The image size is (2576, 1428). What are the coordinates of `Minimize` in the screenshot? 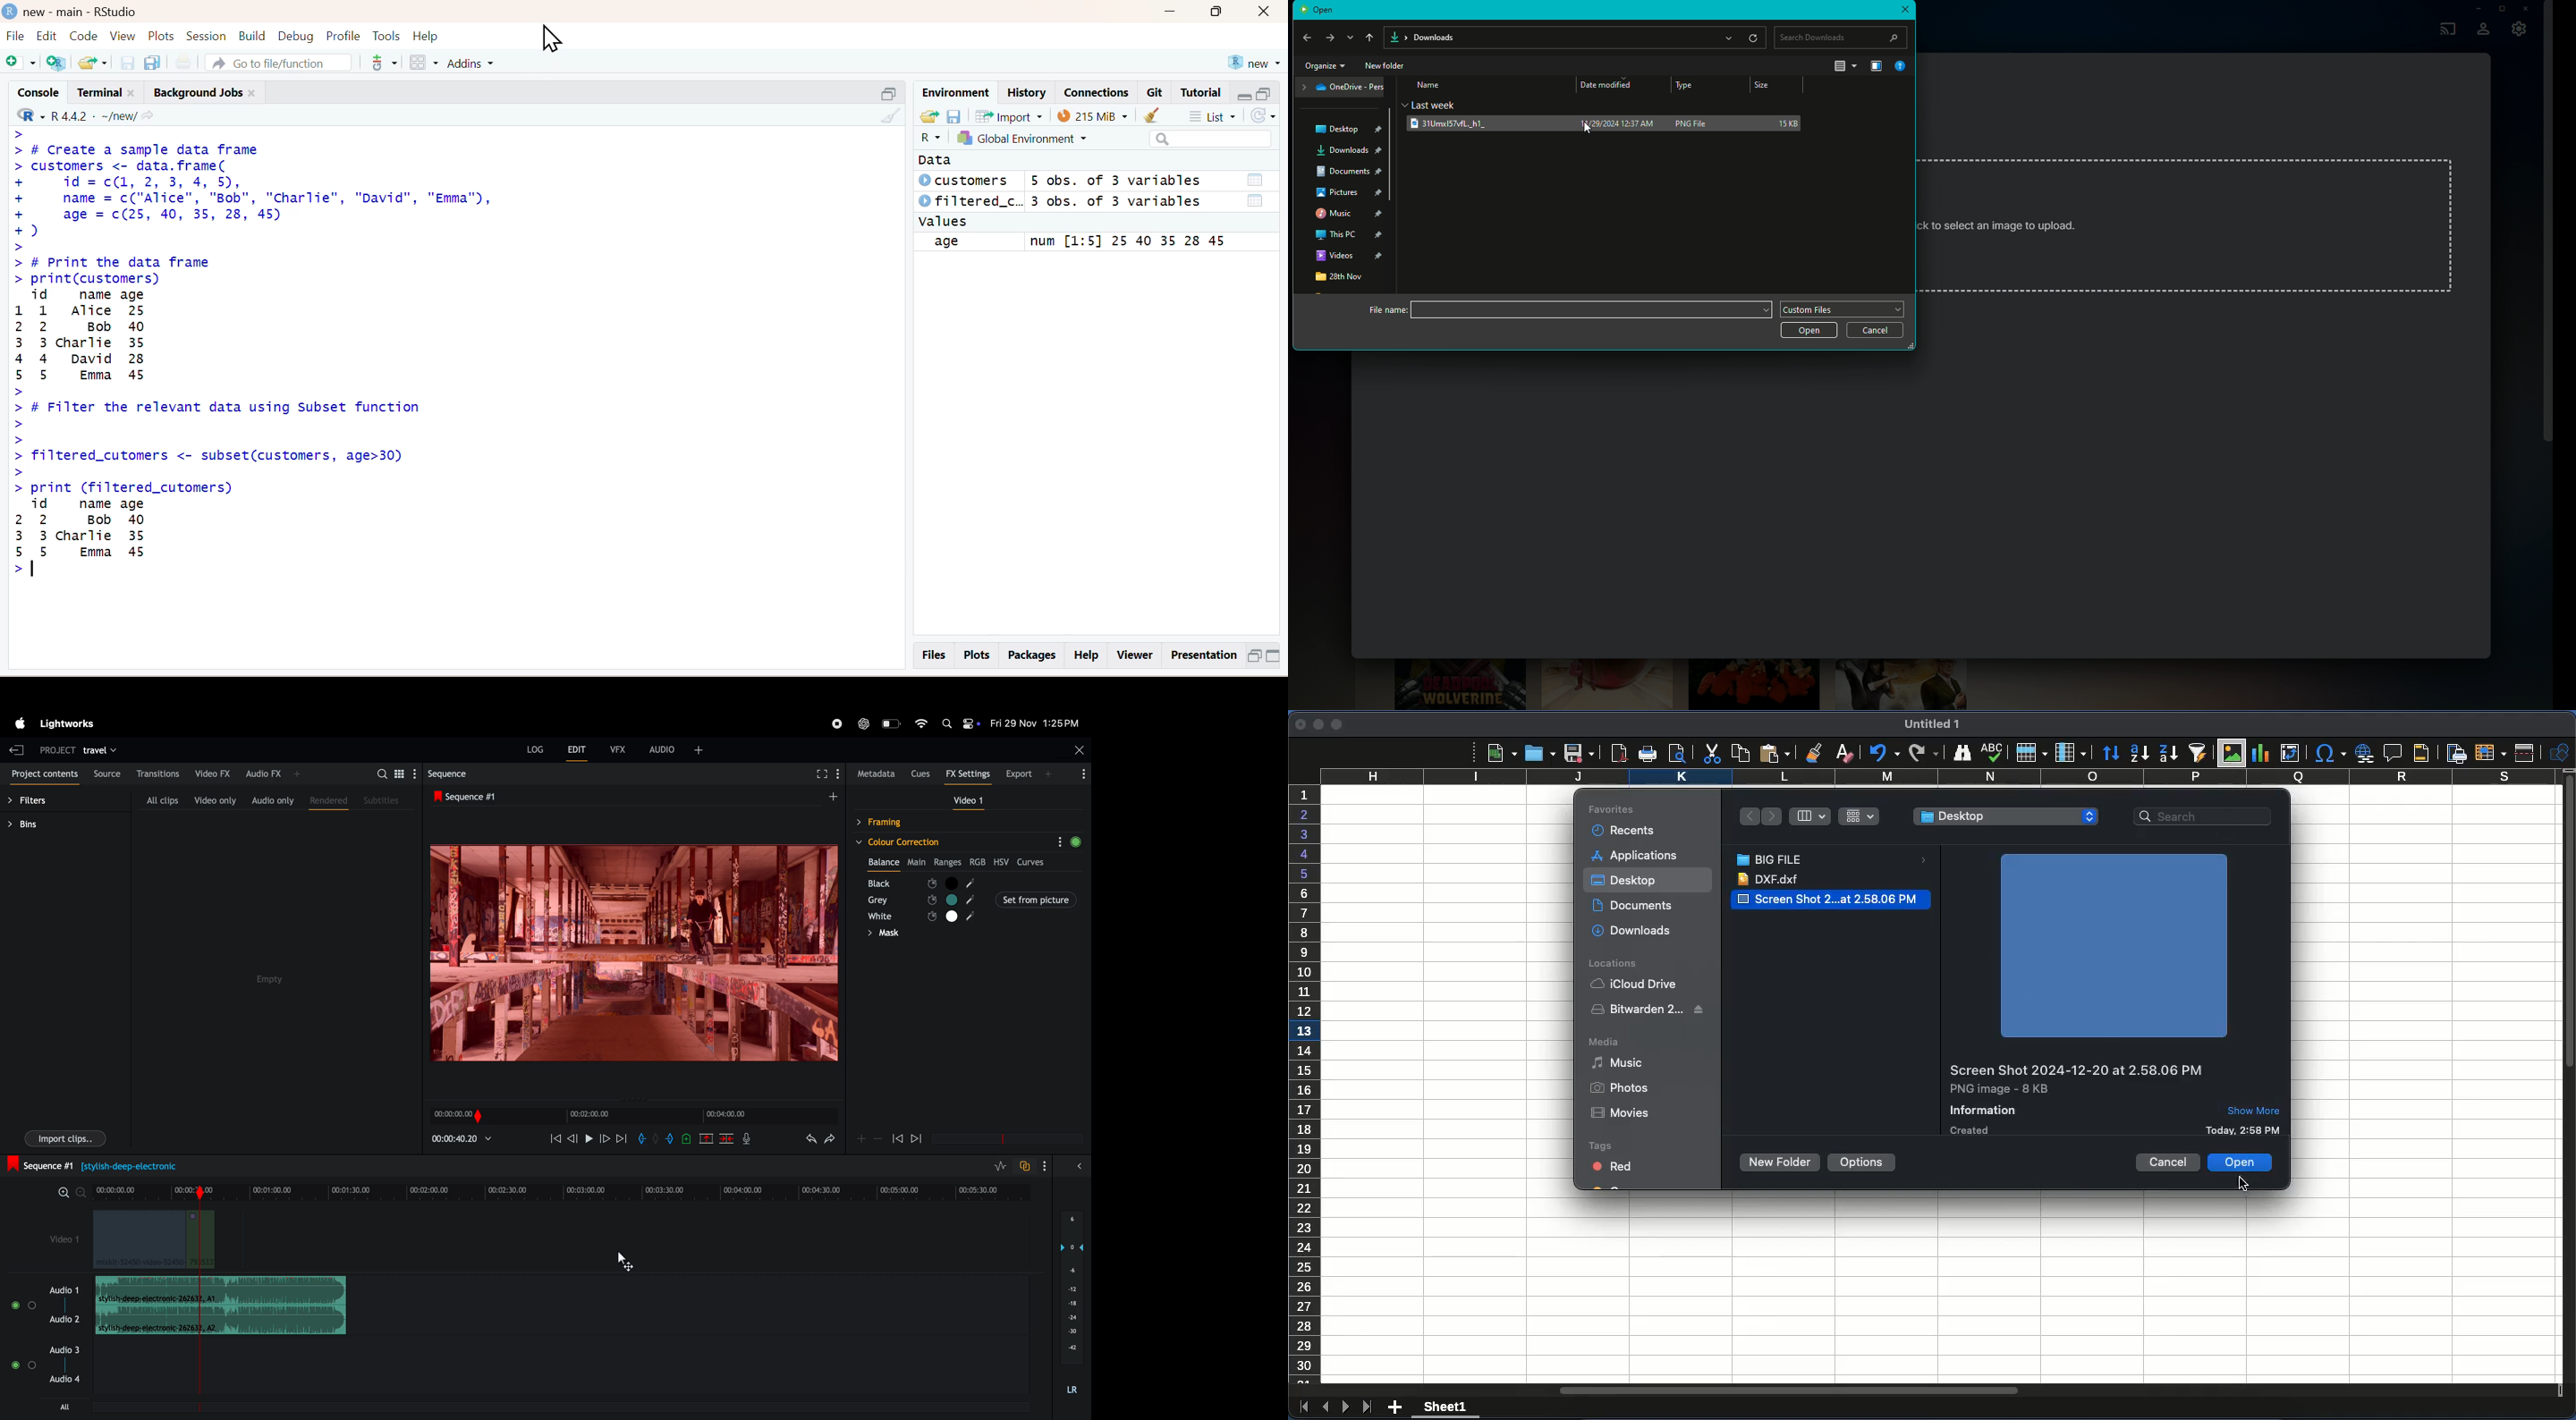 It's located at (1277, 657).